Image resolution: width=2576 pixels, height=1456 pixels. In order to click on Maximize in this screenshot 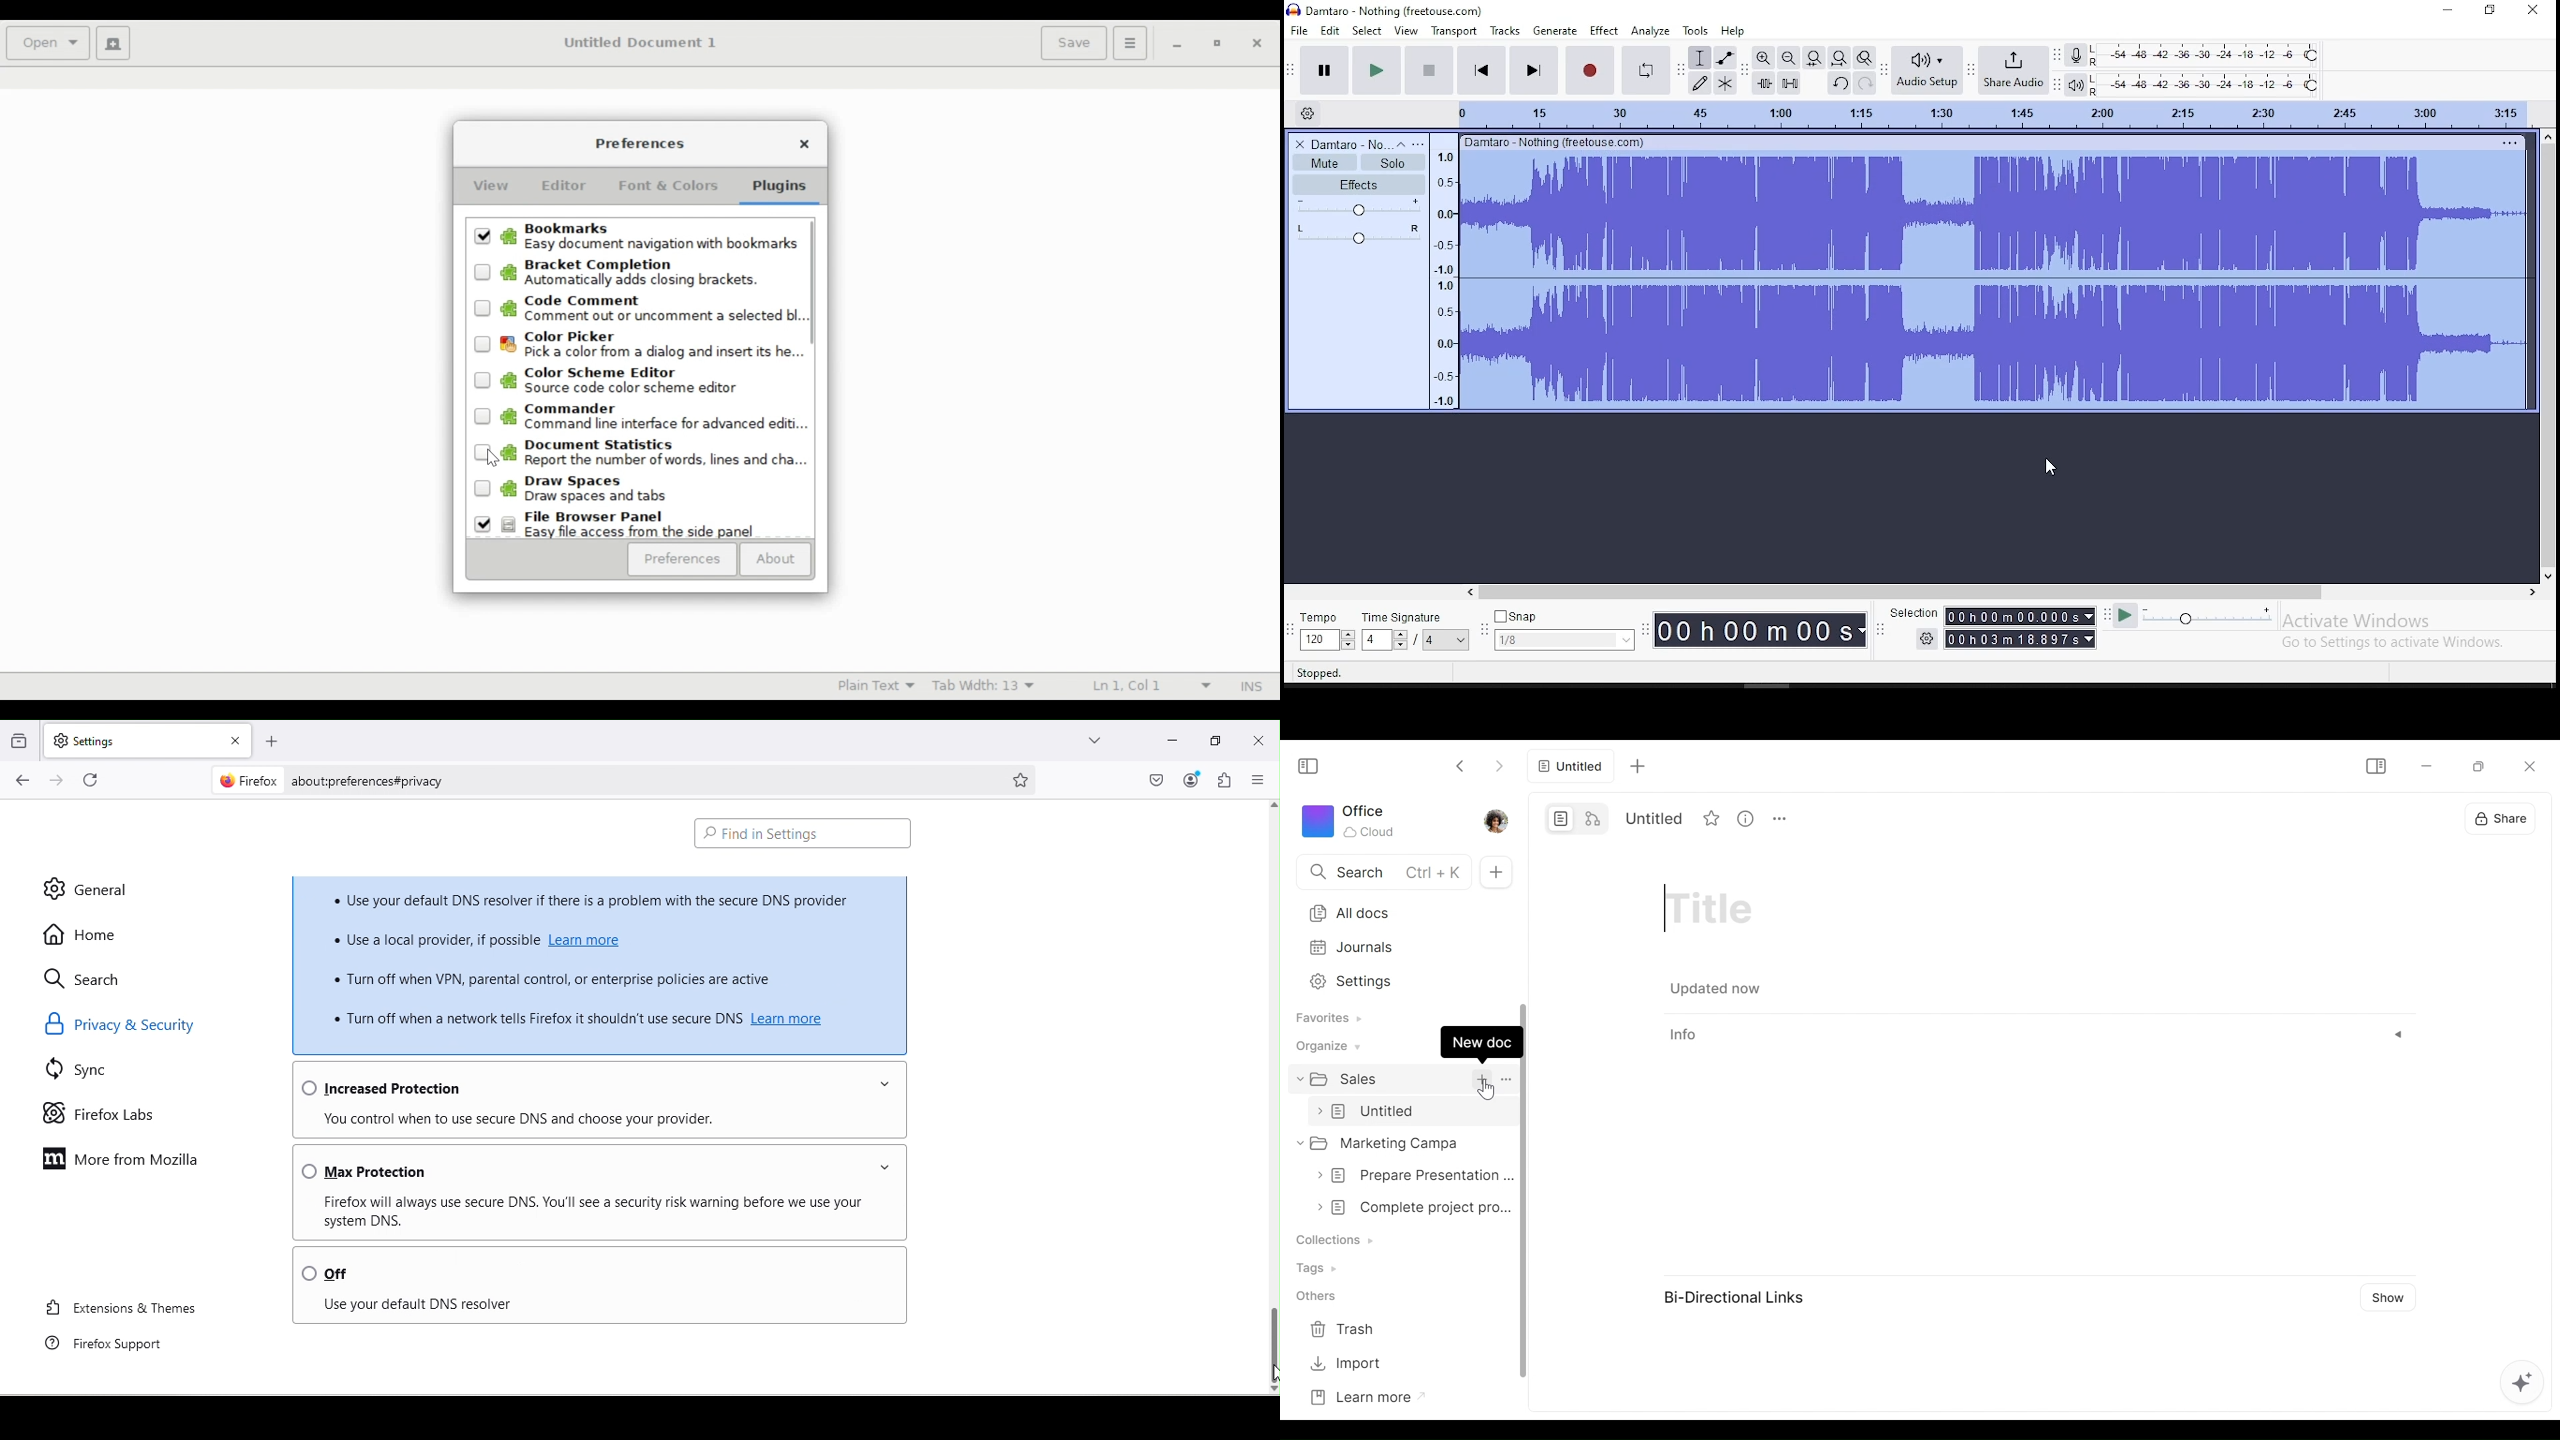, I will do `click(1213, 742)`.